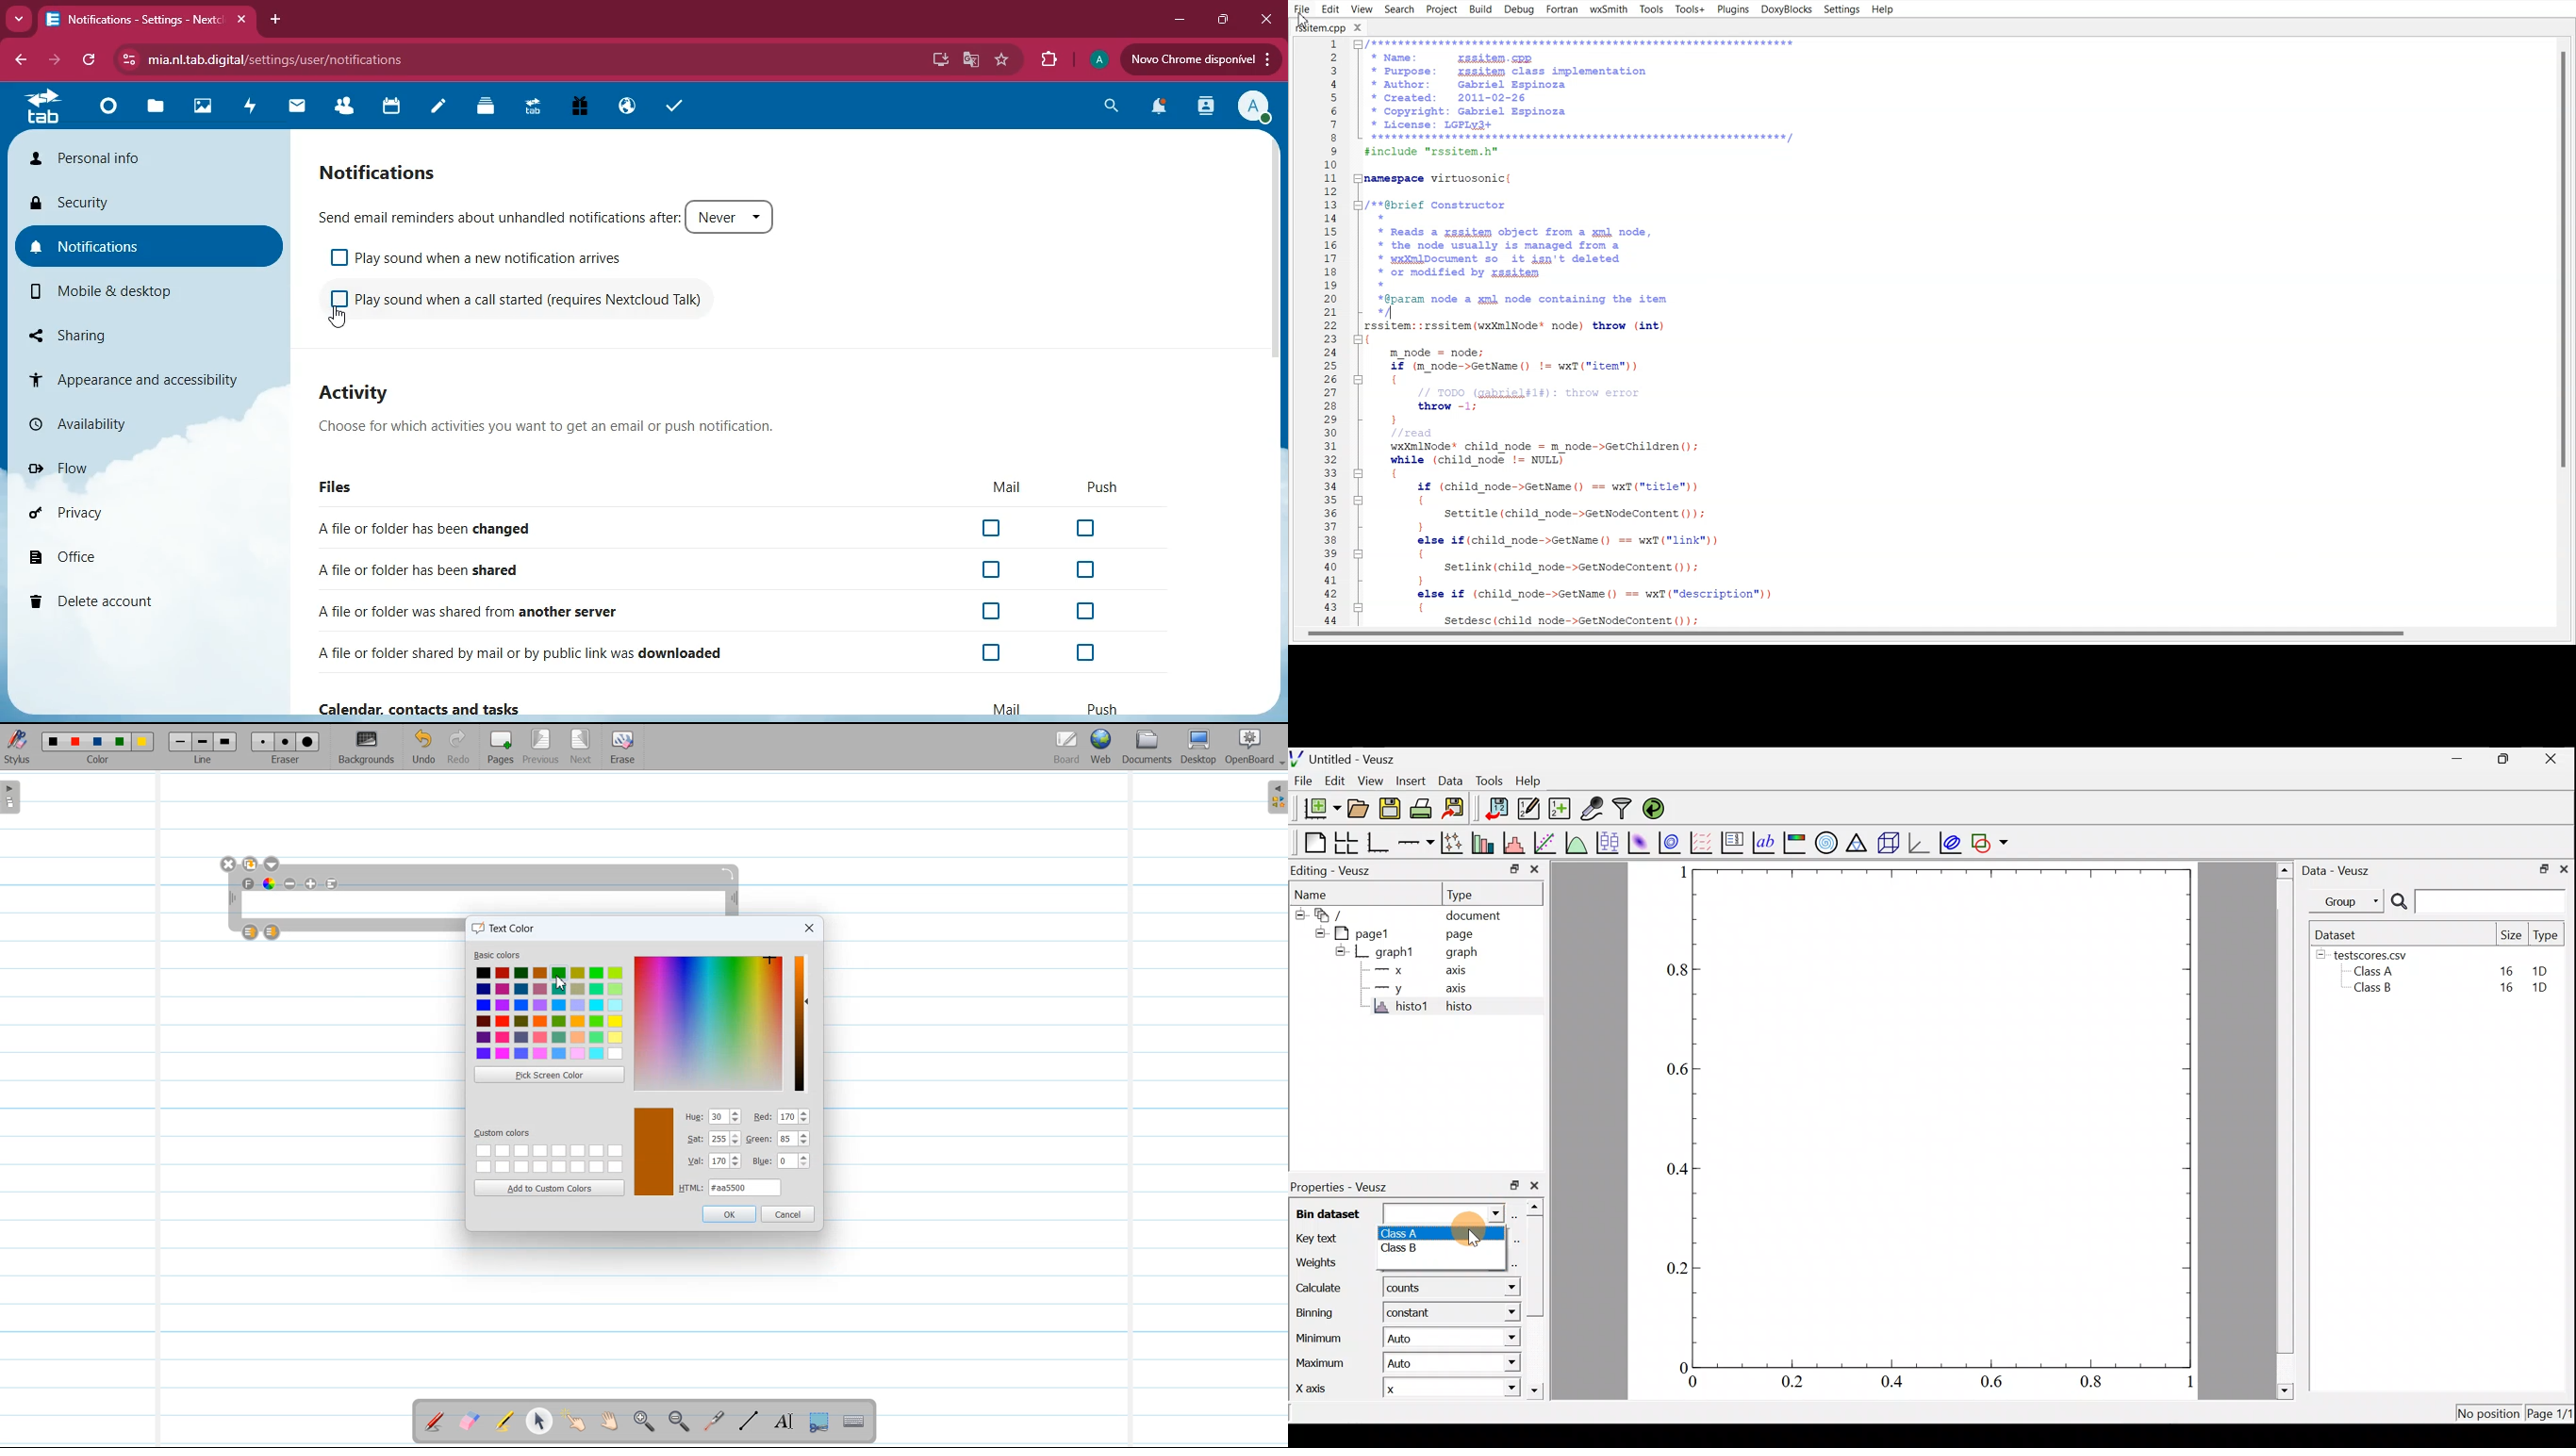 The width and height of the screenshot is (2576, 1456). Describe the element at coordinates (1378, 841) in the screenshot. I see `Base graph` at that location.